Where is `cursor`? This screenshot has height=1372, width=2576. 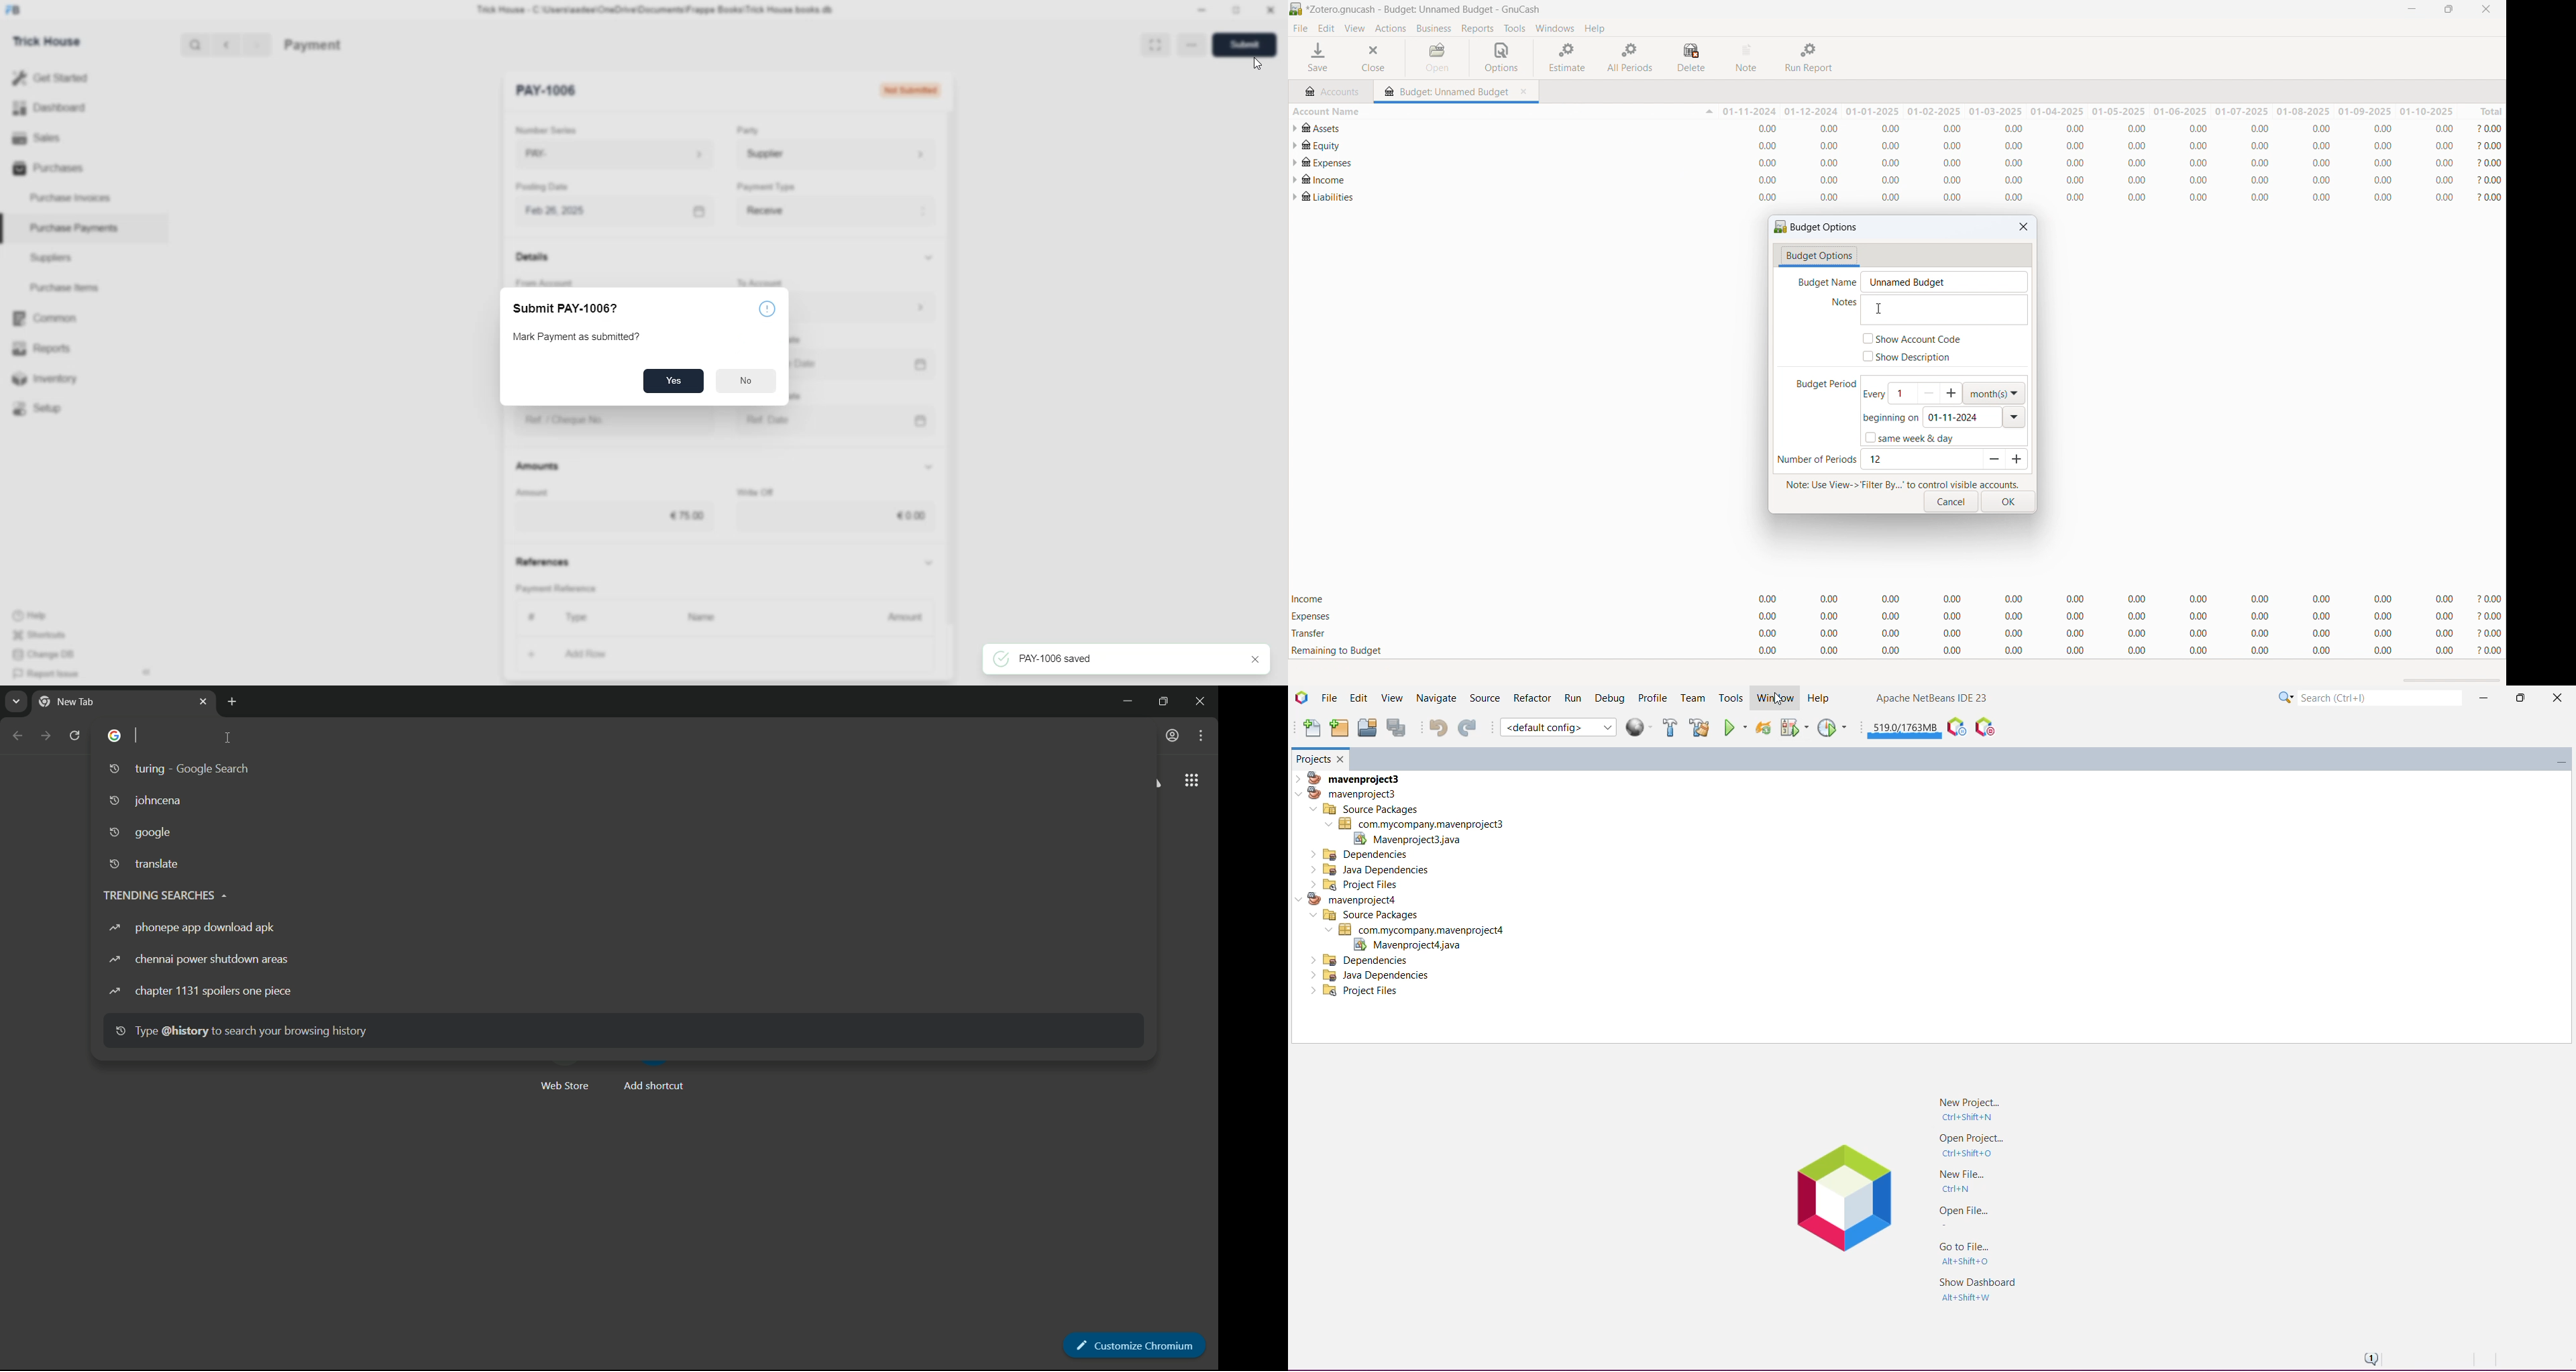
cursor is located at coordinates (1257, 63).